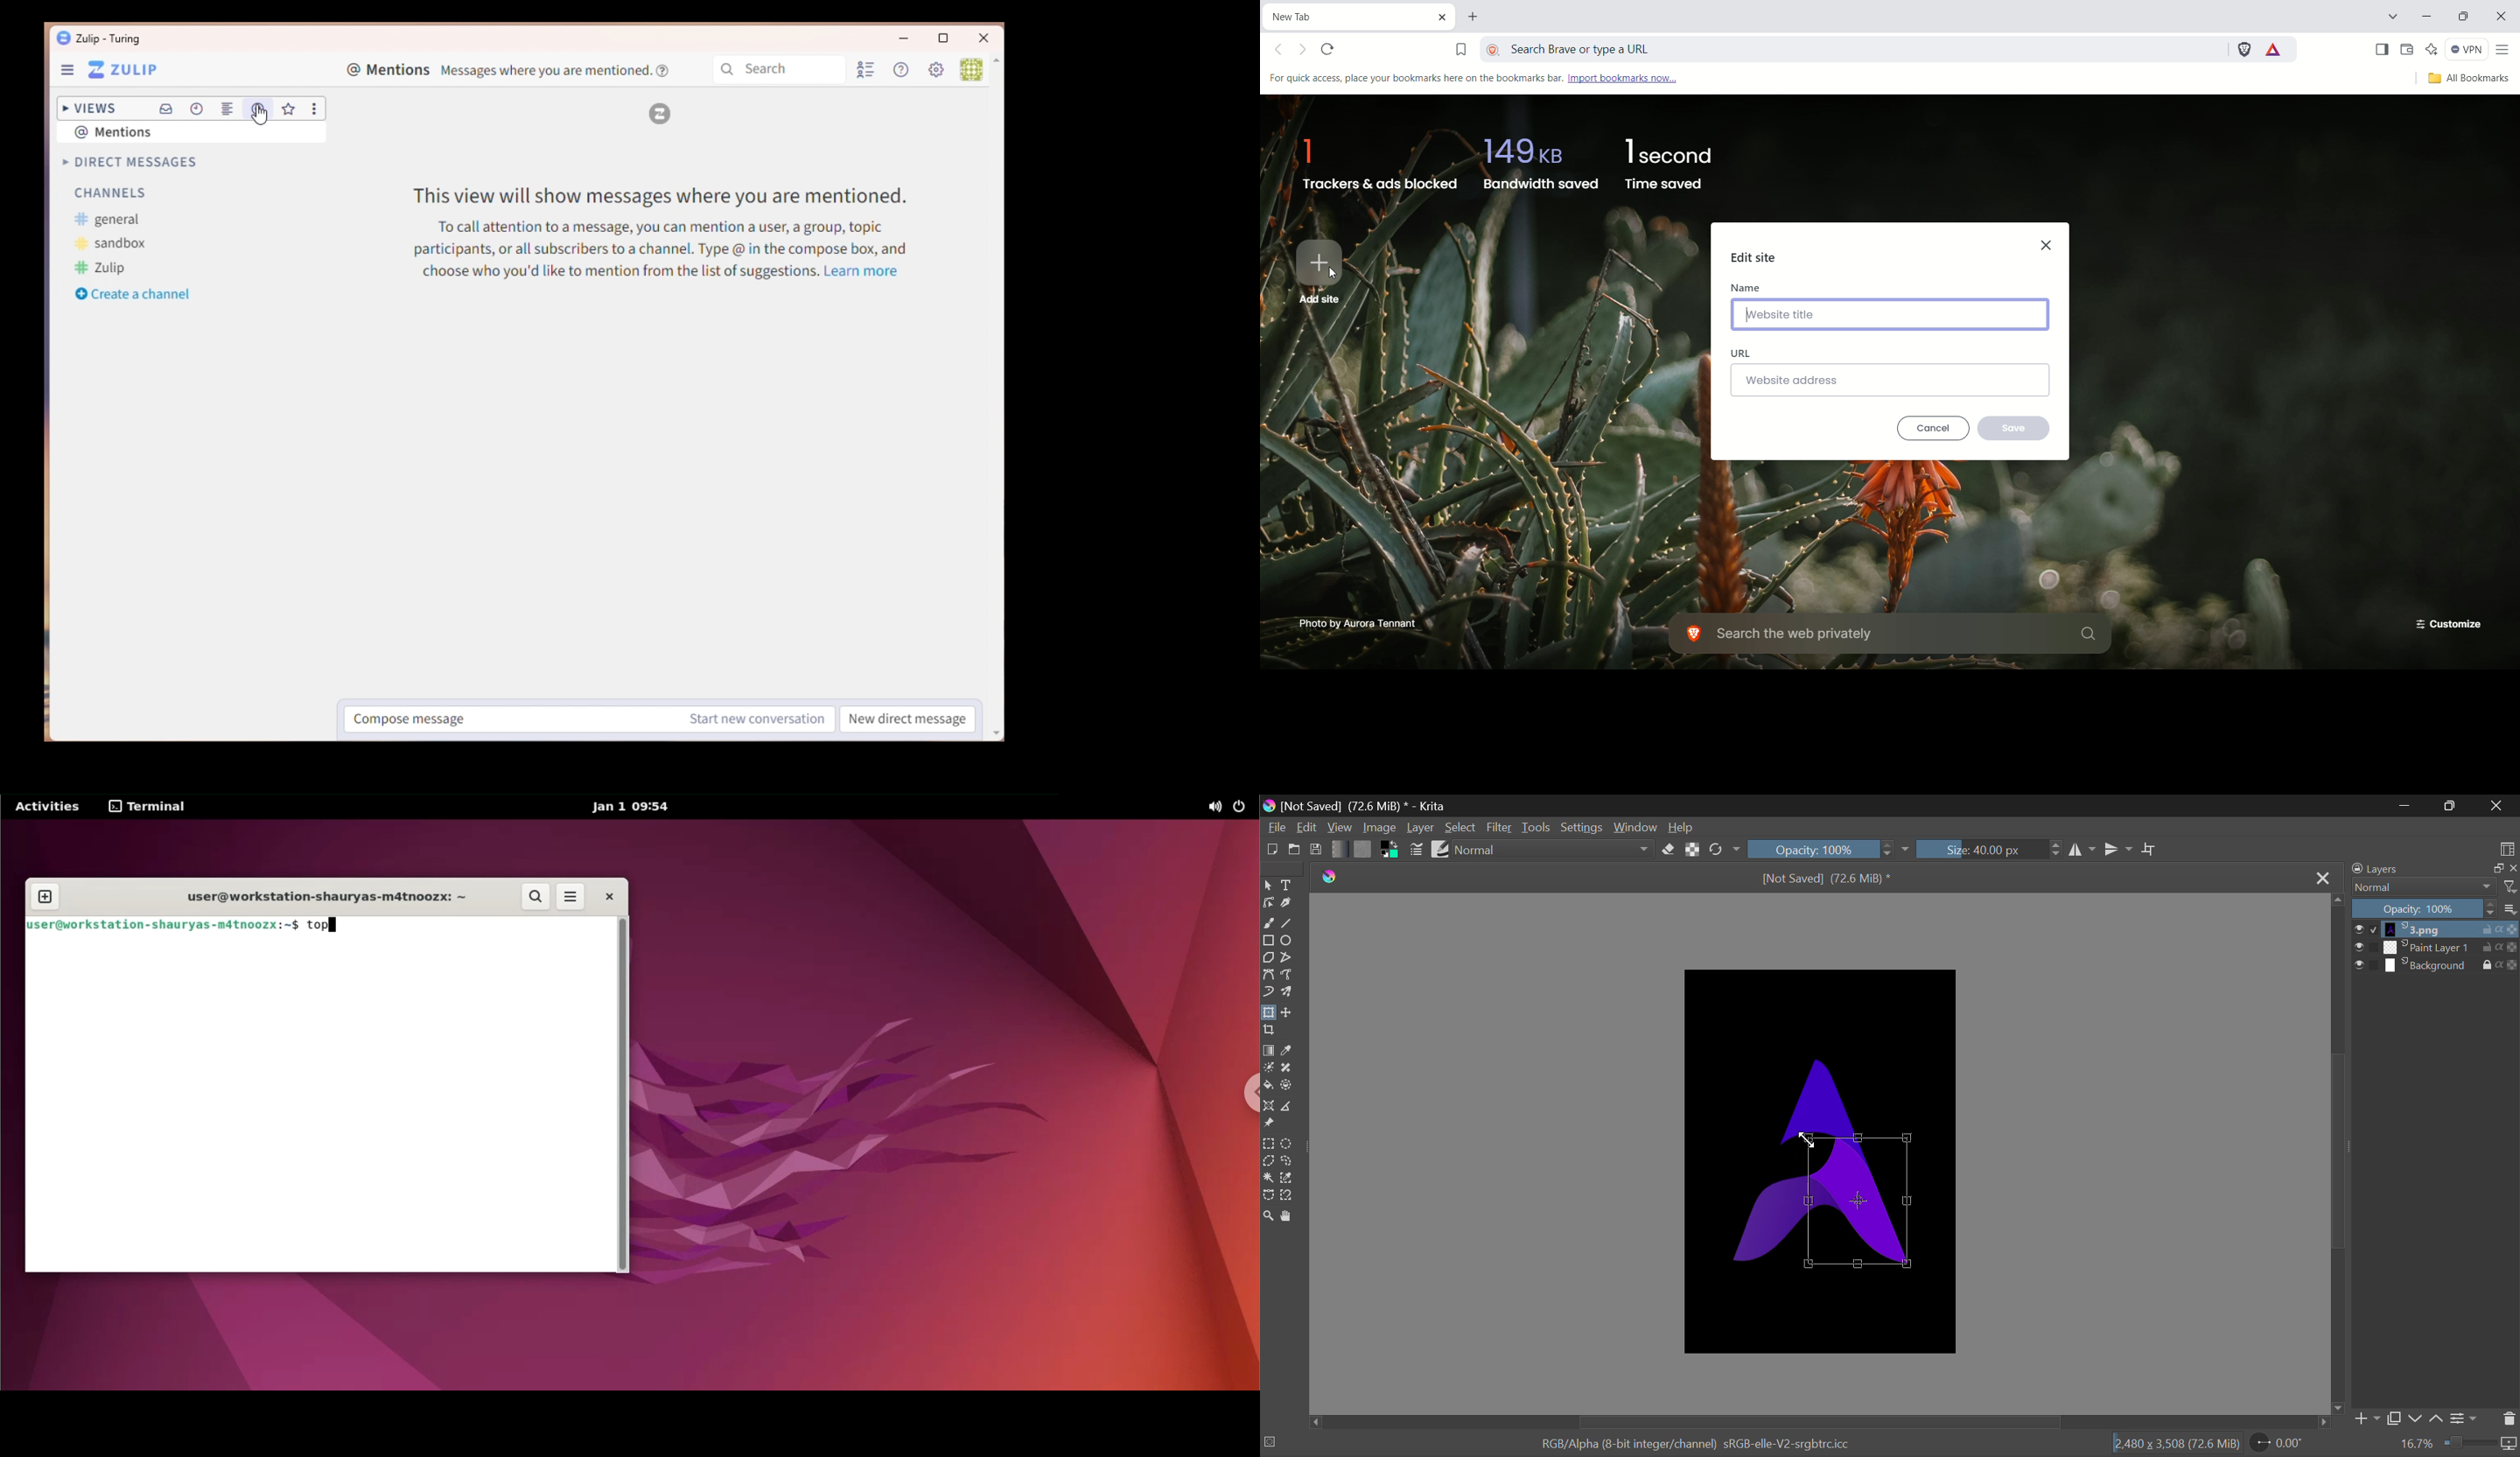 The height and width of the screenshot is (1484, 2520). I want to click on Help, so click(1680, 827).